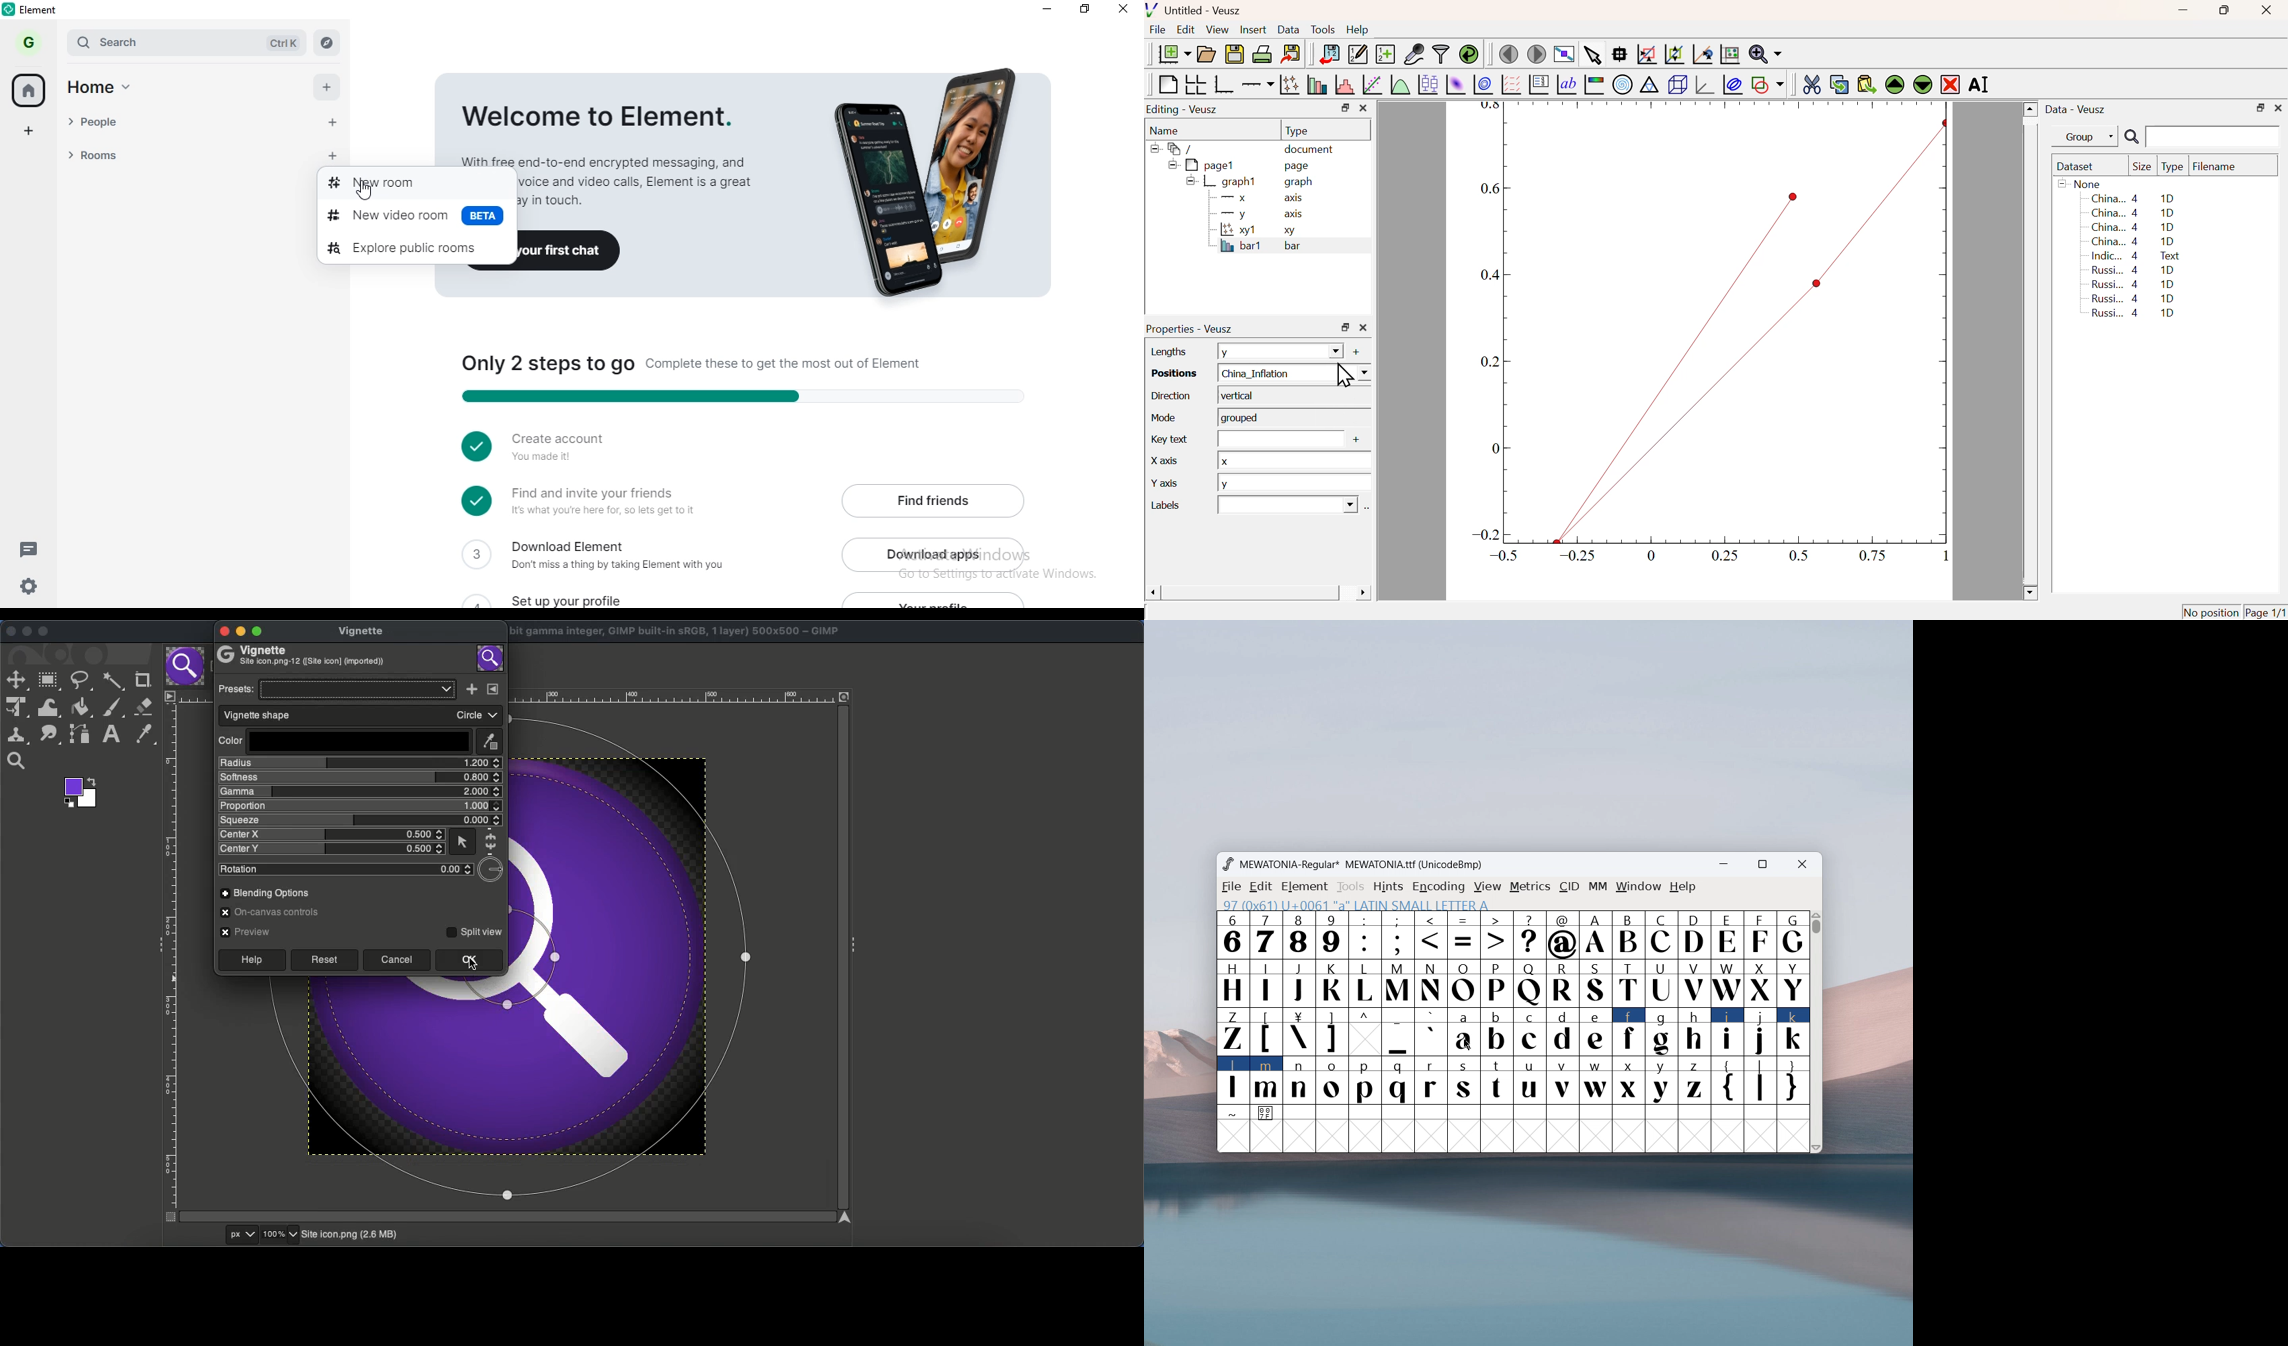 This screenshot has width=2296, height=1372. What do you see at coordinates (1299, 1082) in the screenshot?
I see `n` at bounding box center [1299, 1082].